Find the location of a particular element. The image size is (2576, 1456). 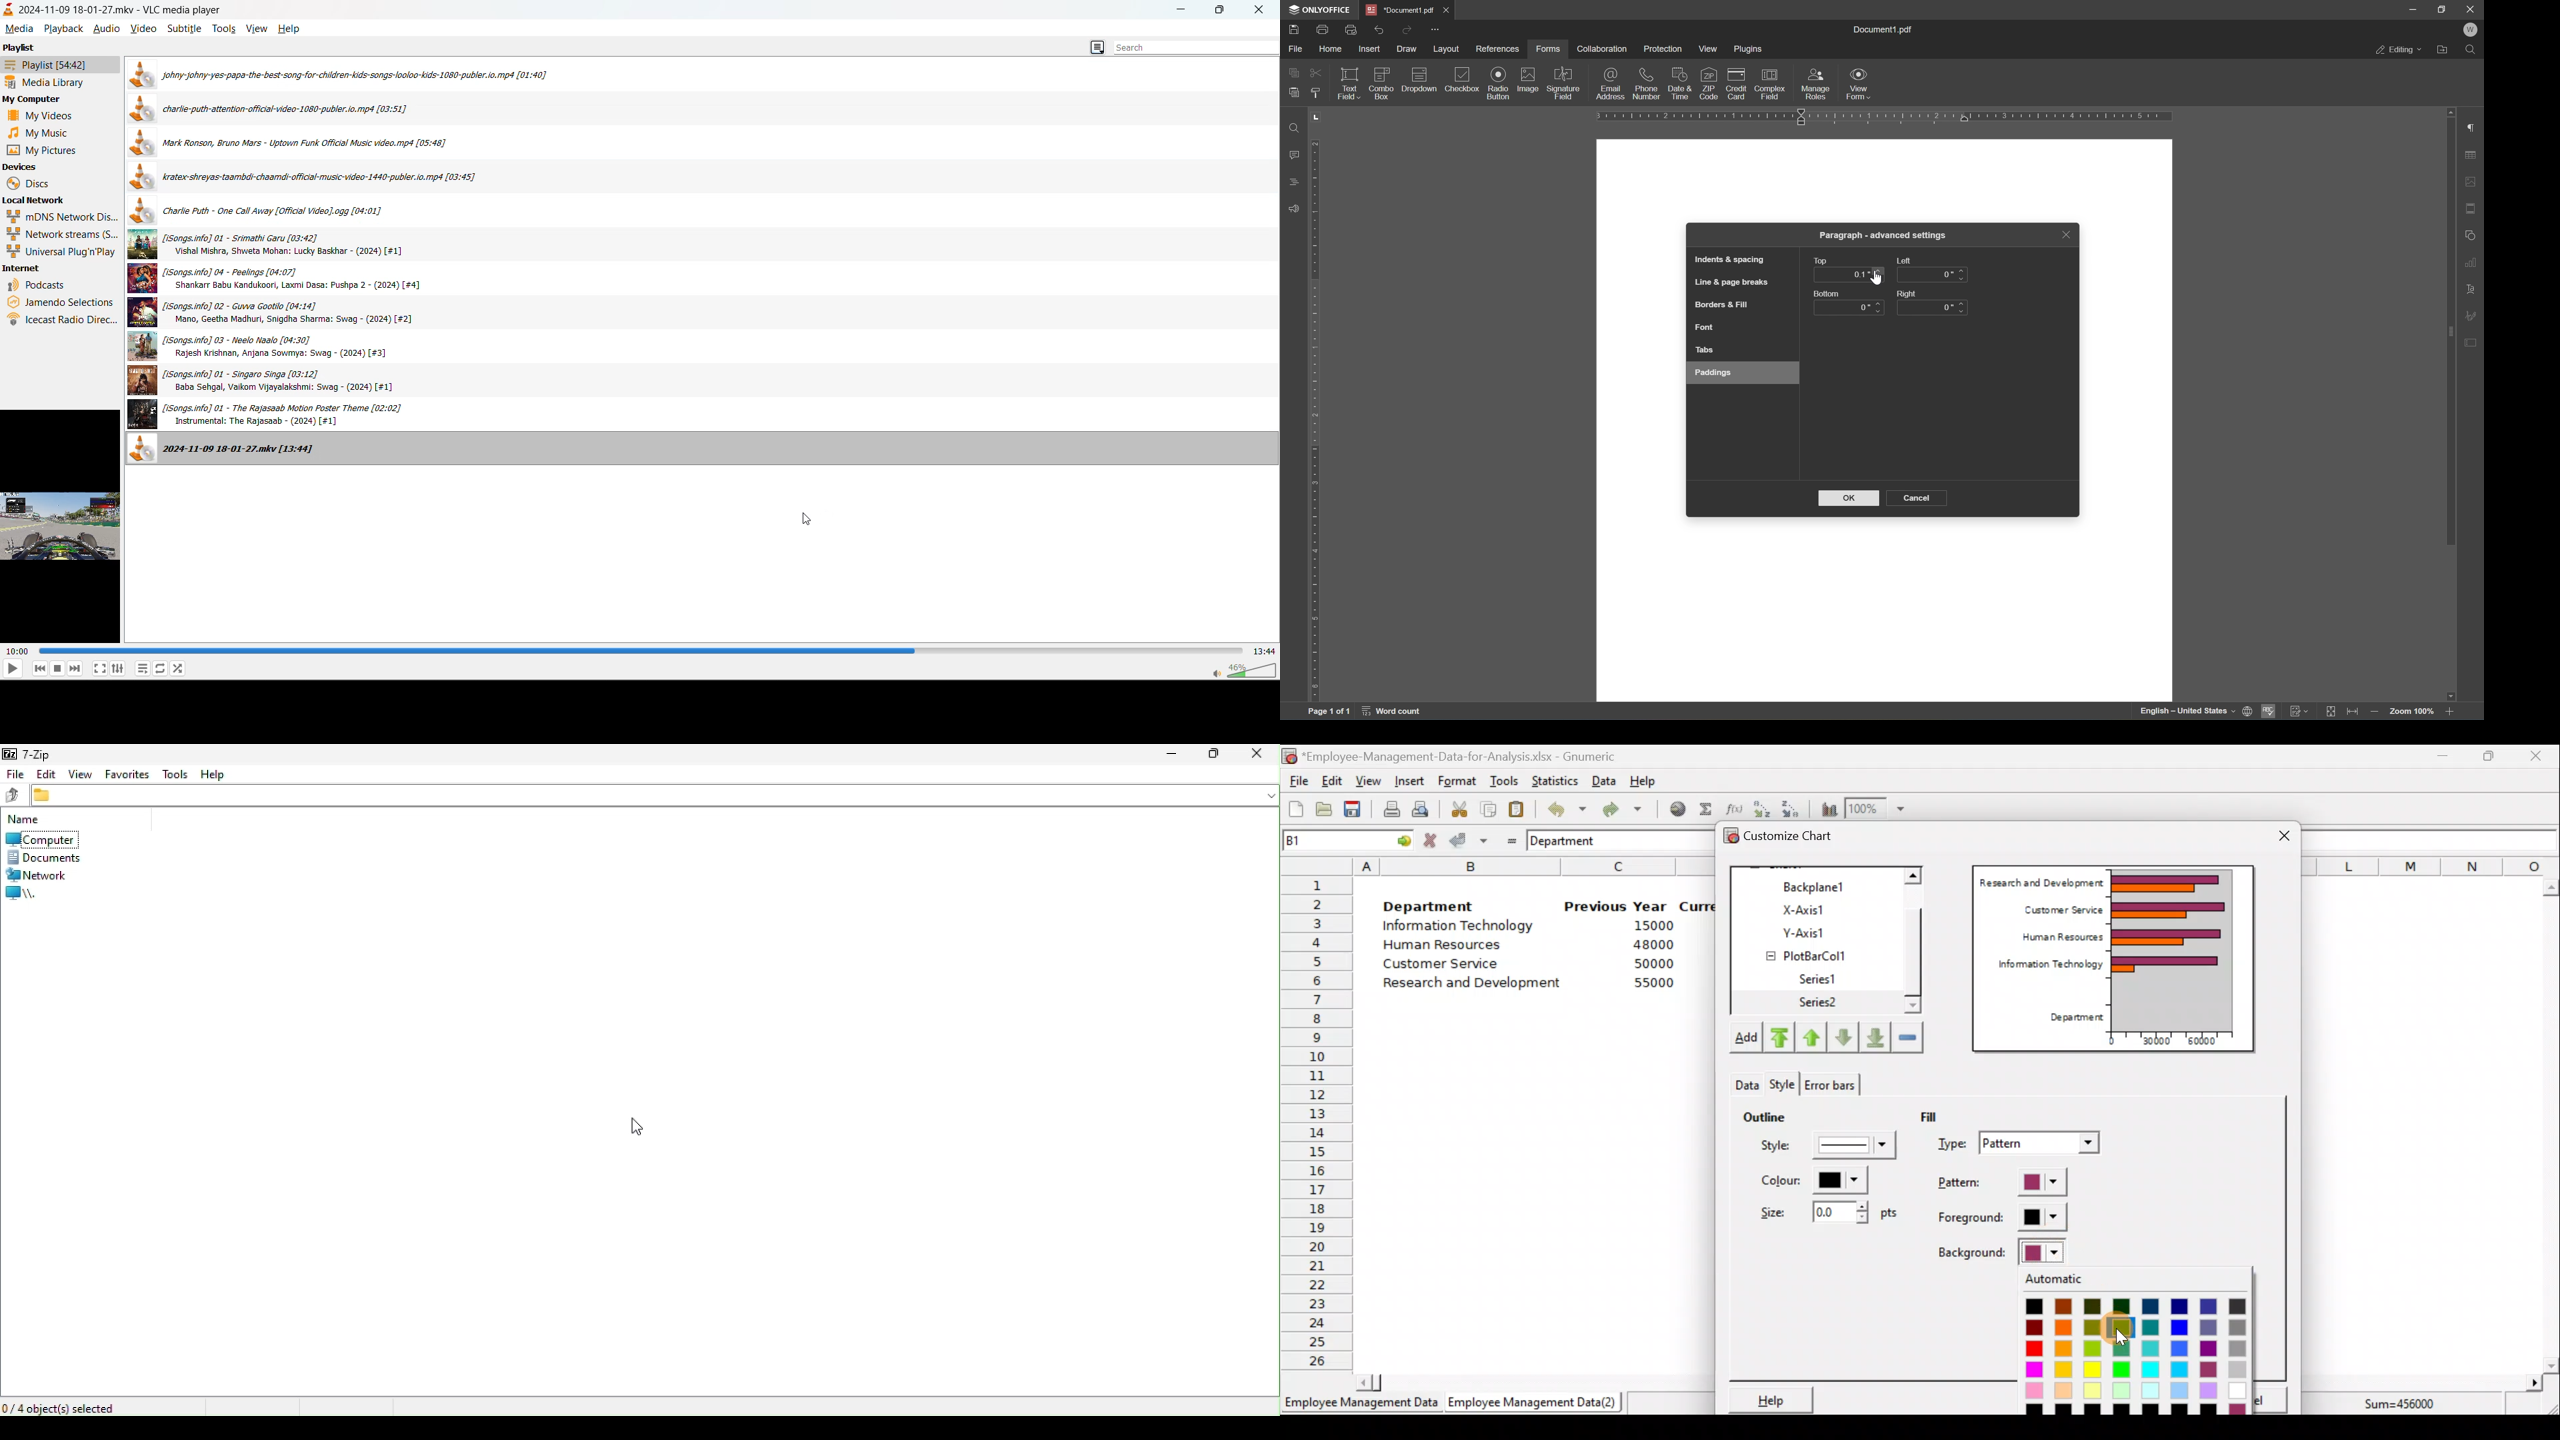

Human Resources is located at coordinates (2057, 938).